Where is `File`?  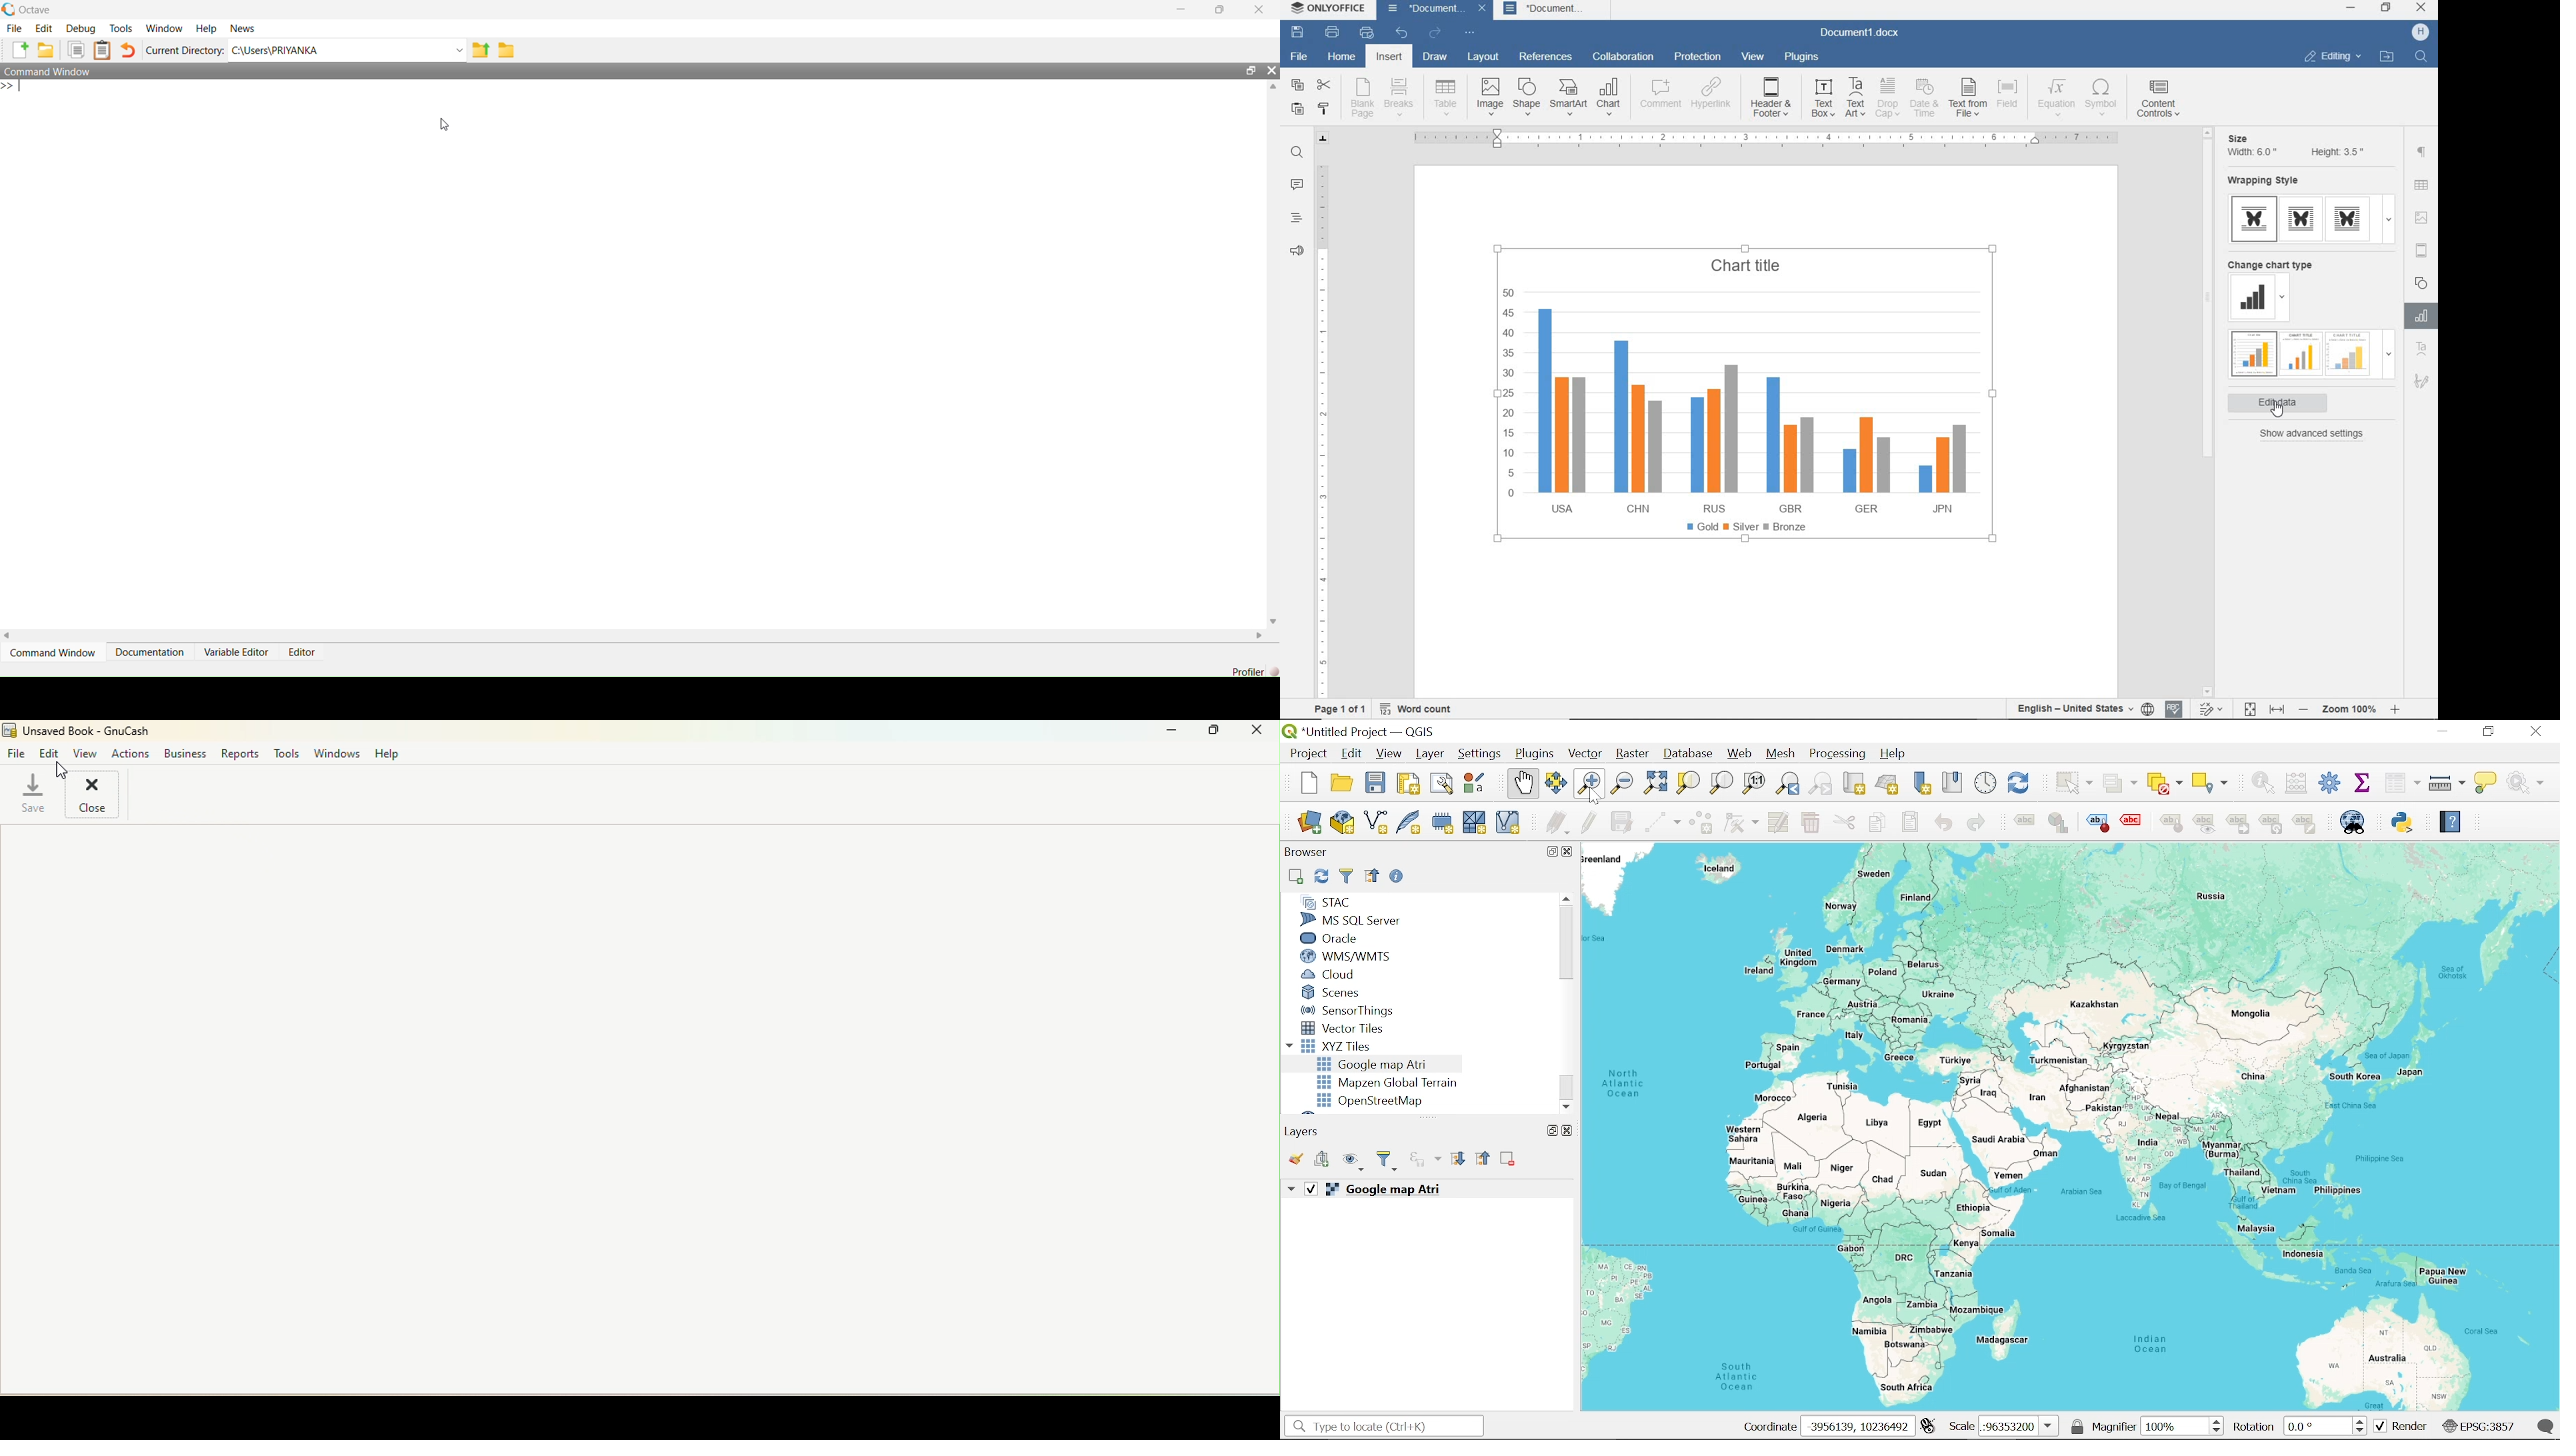 File is located at coordinates (15, 29).